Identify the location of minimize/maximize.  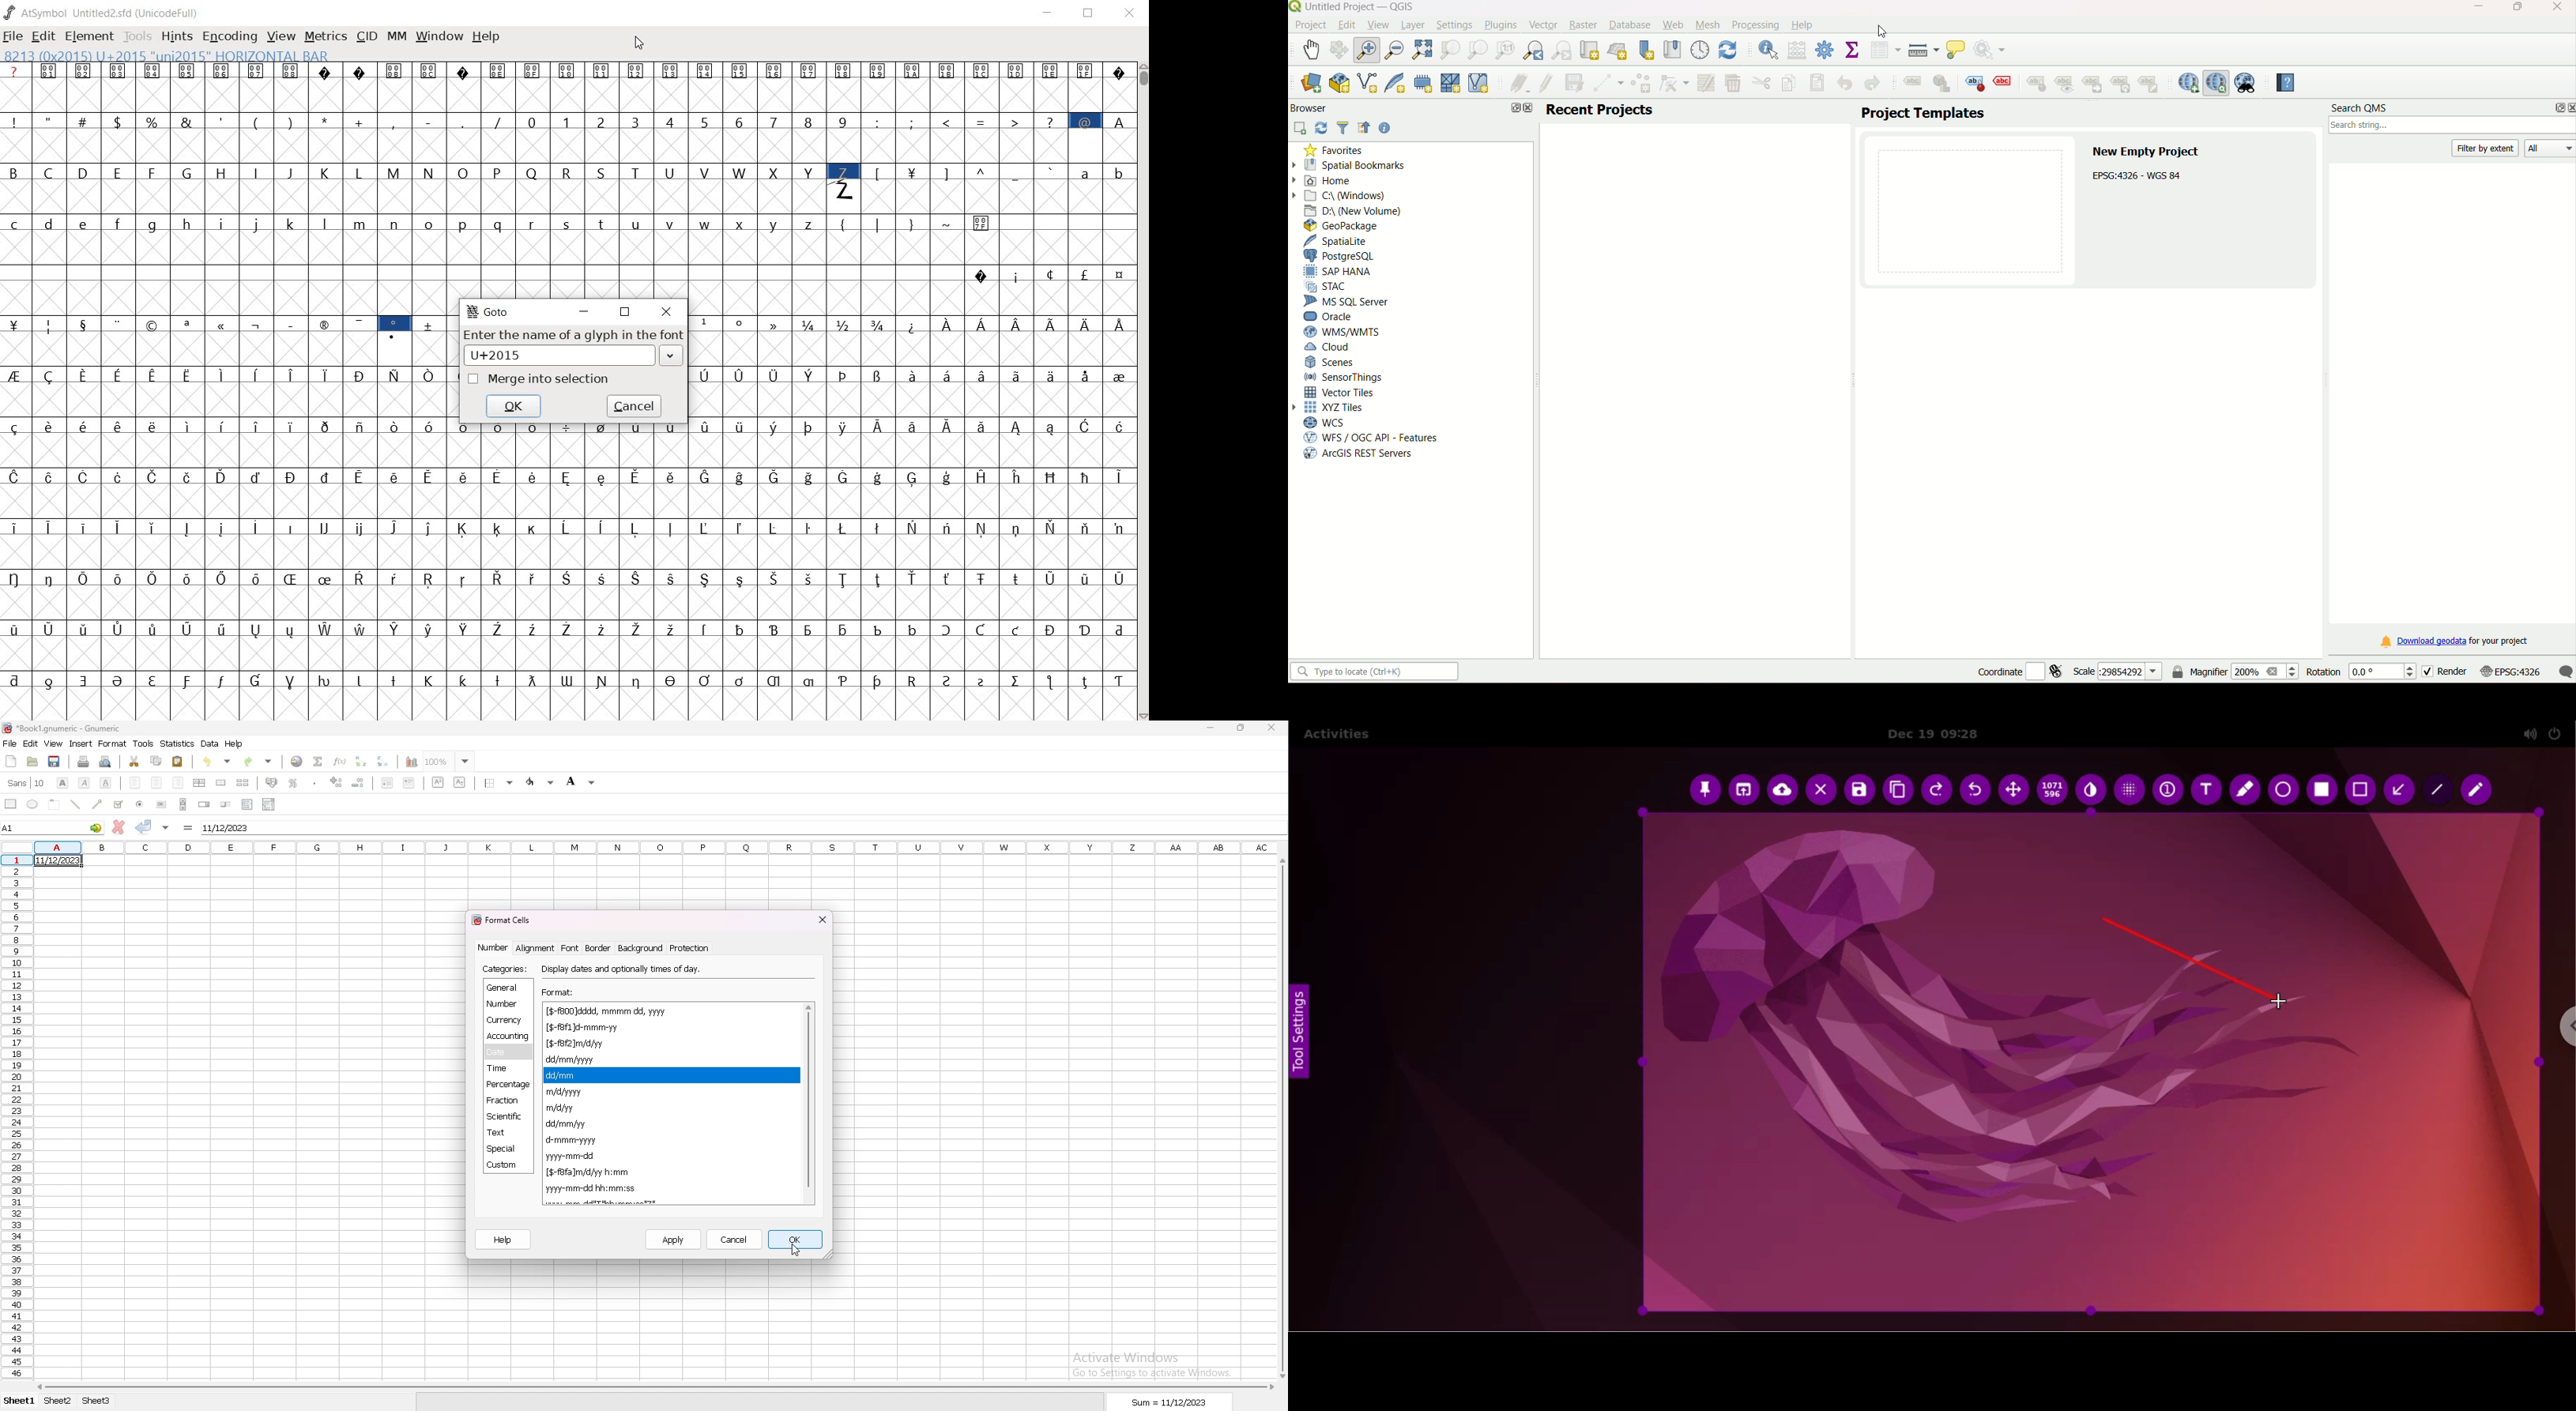
(2517, 8).